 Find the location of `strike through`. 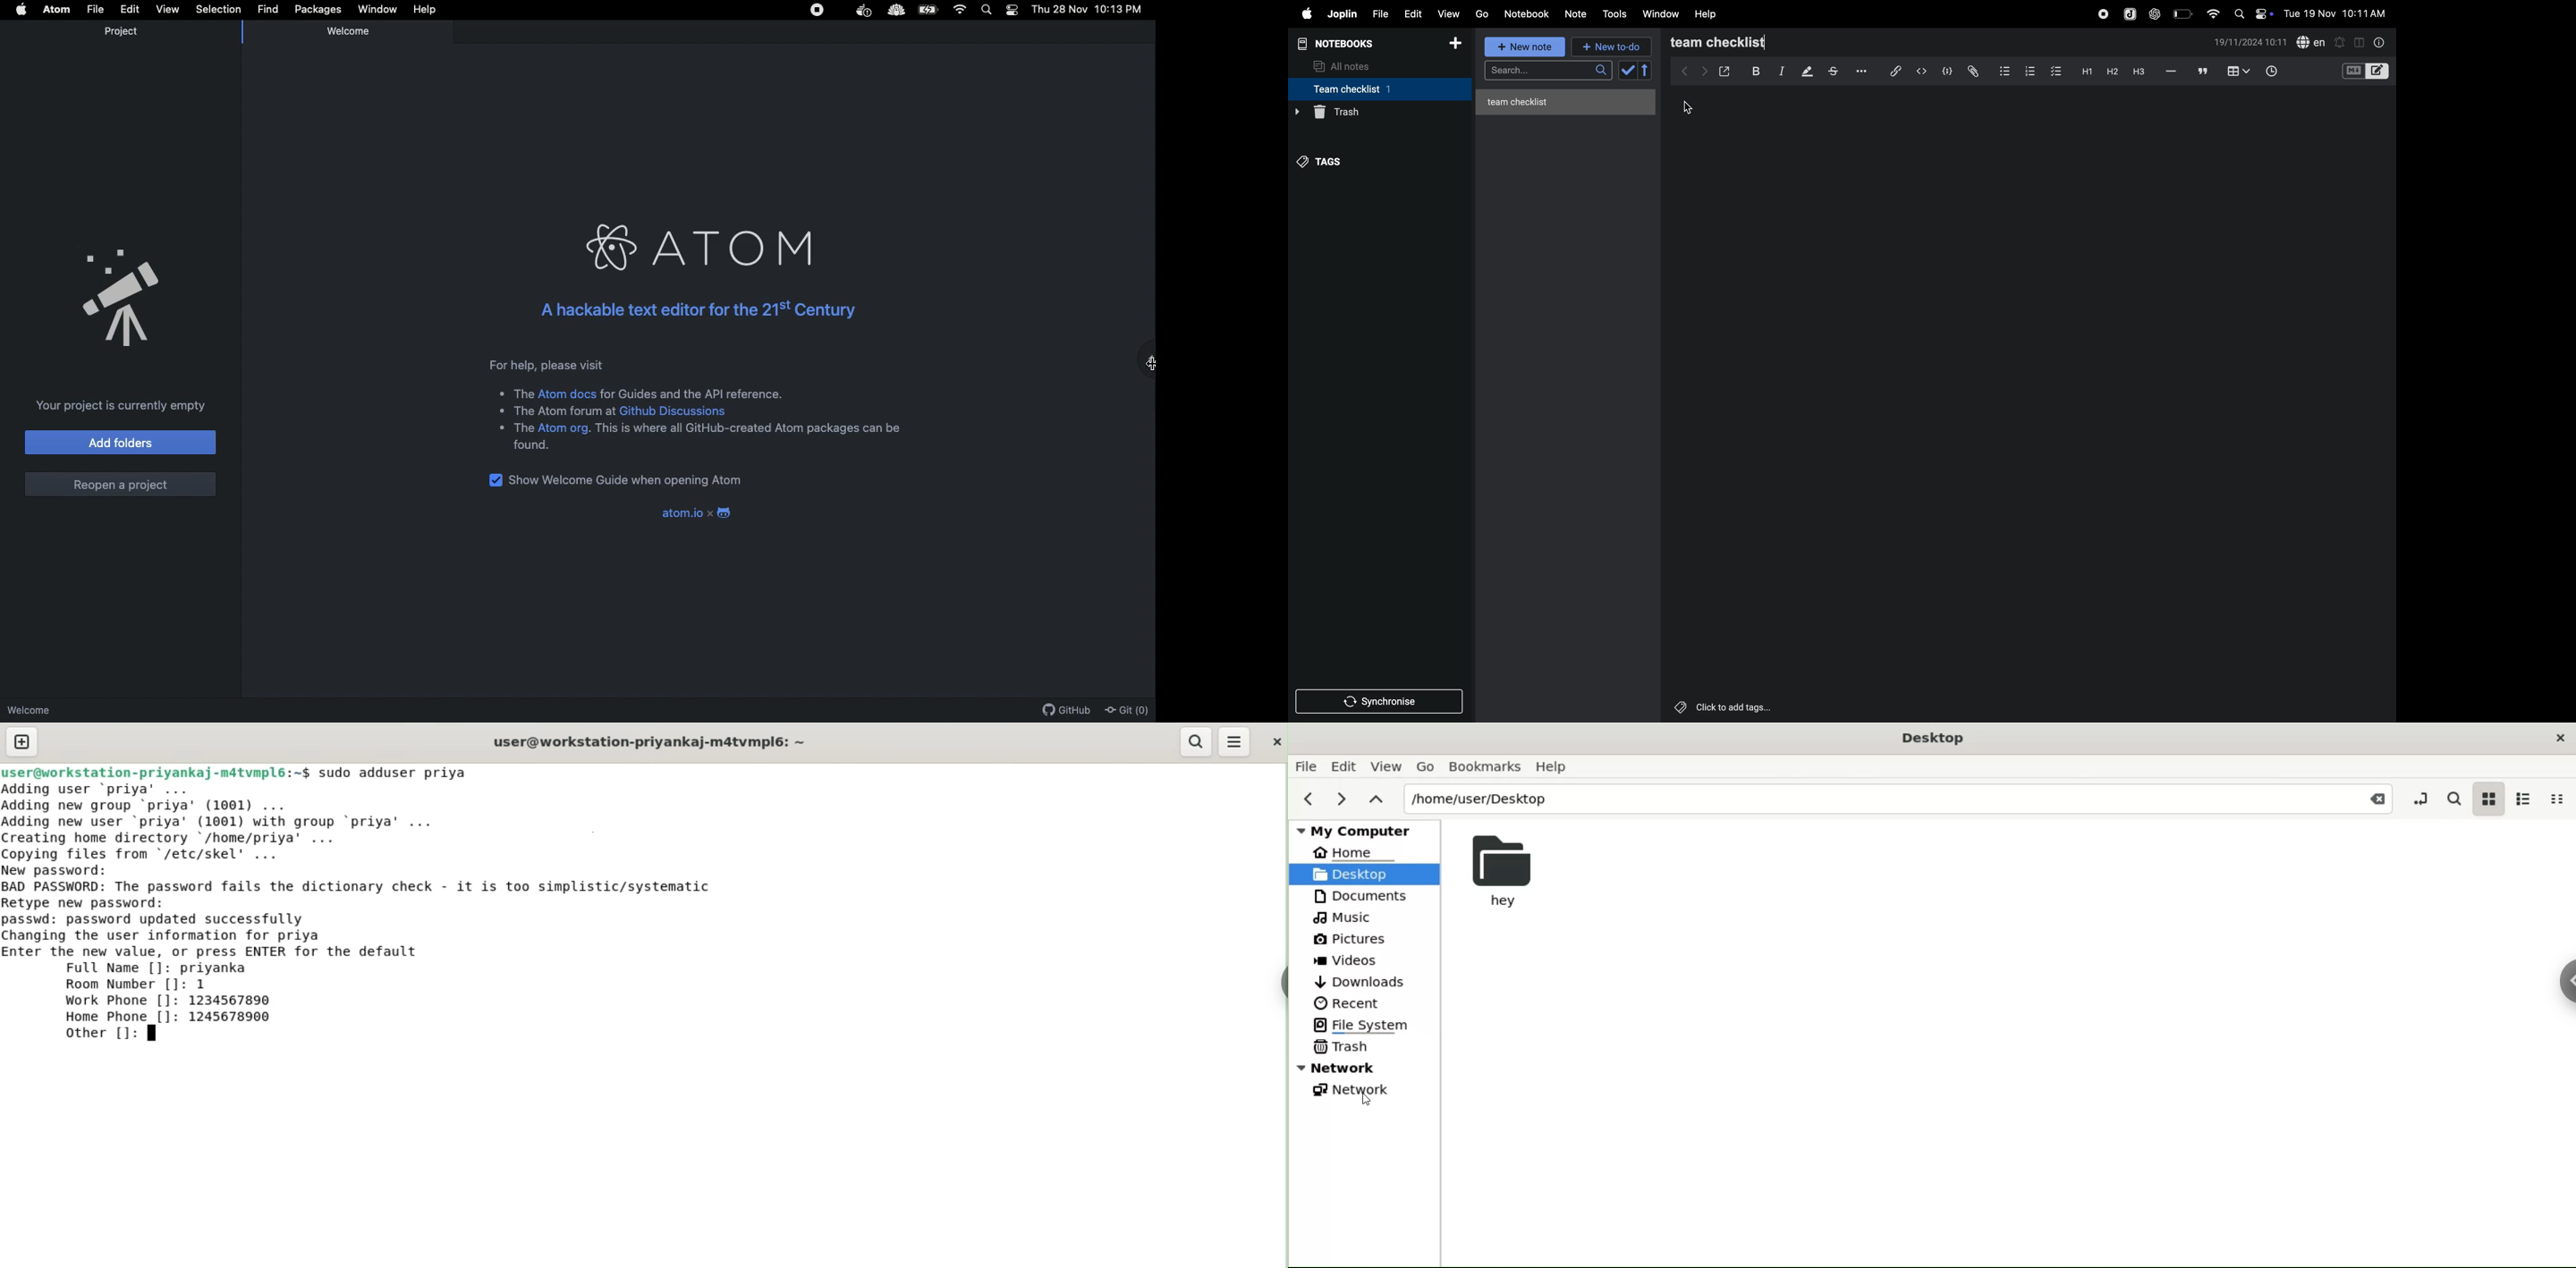

strike through is located at coordinates (1833, 71).